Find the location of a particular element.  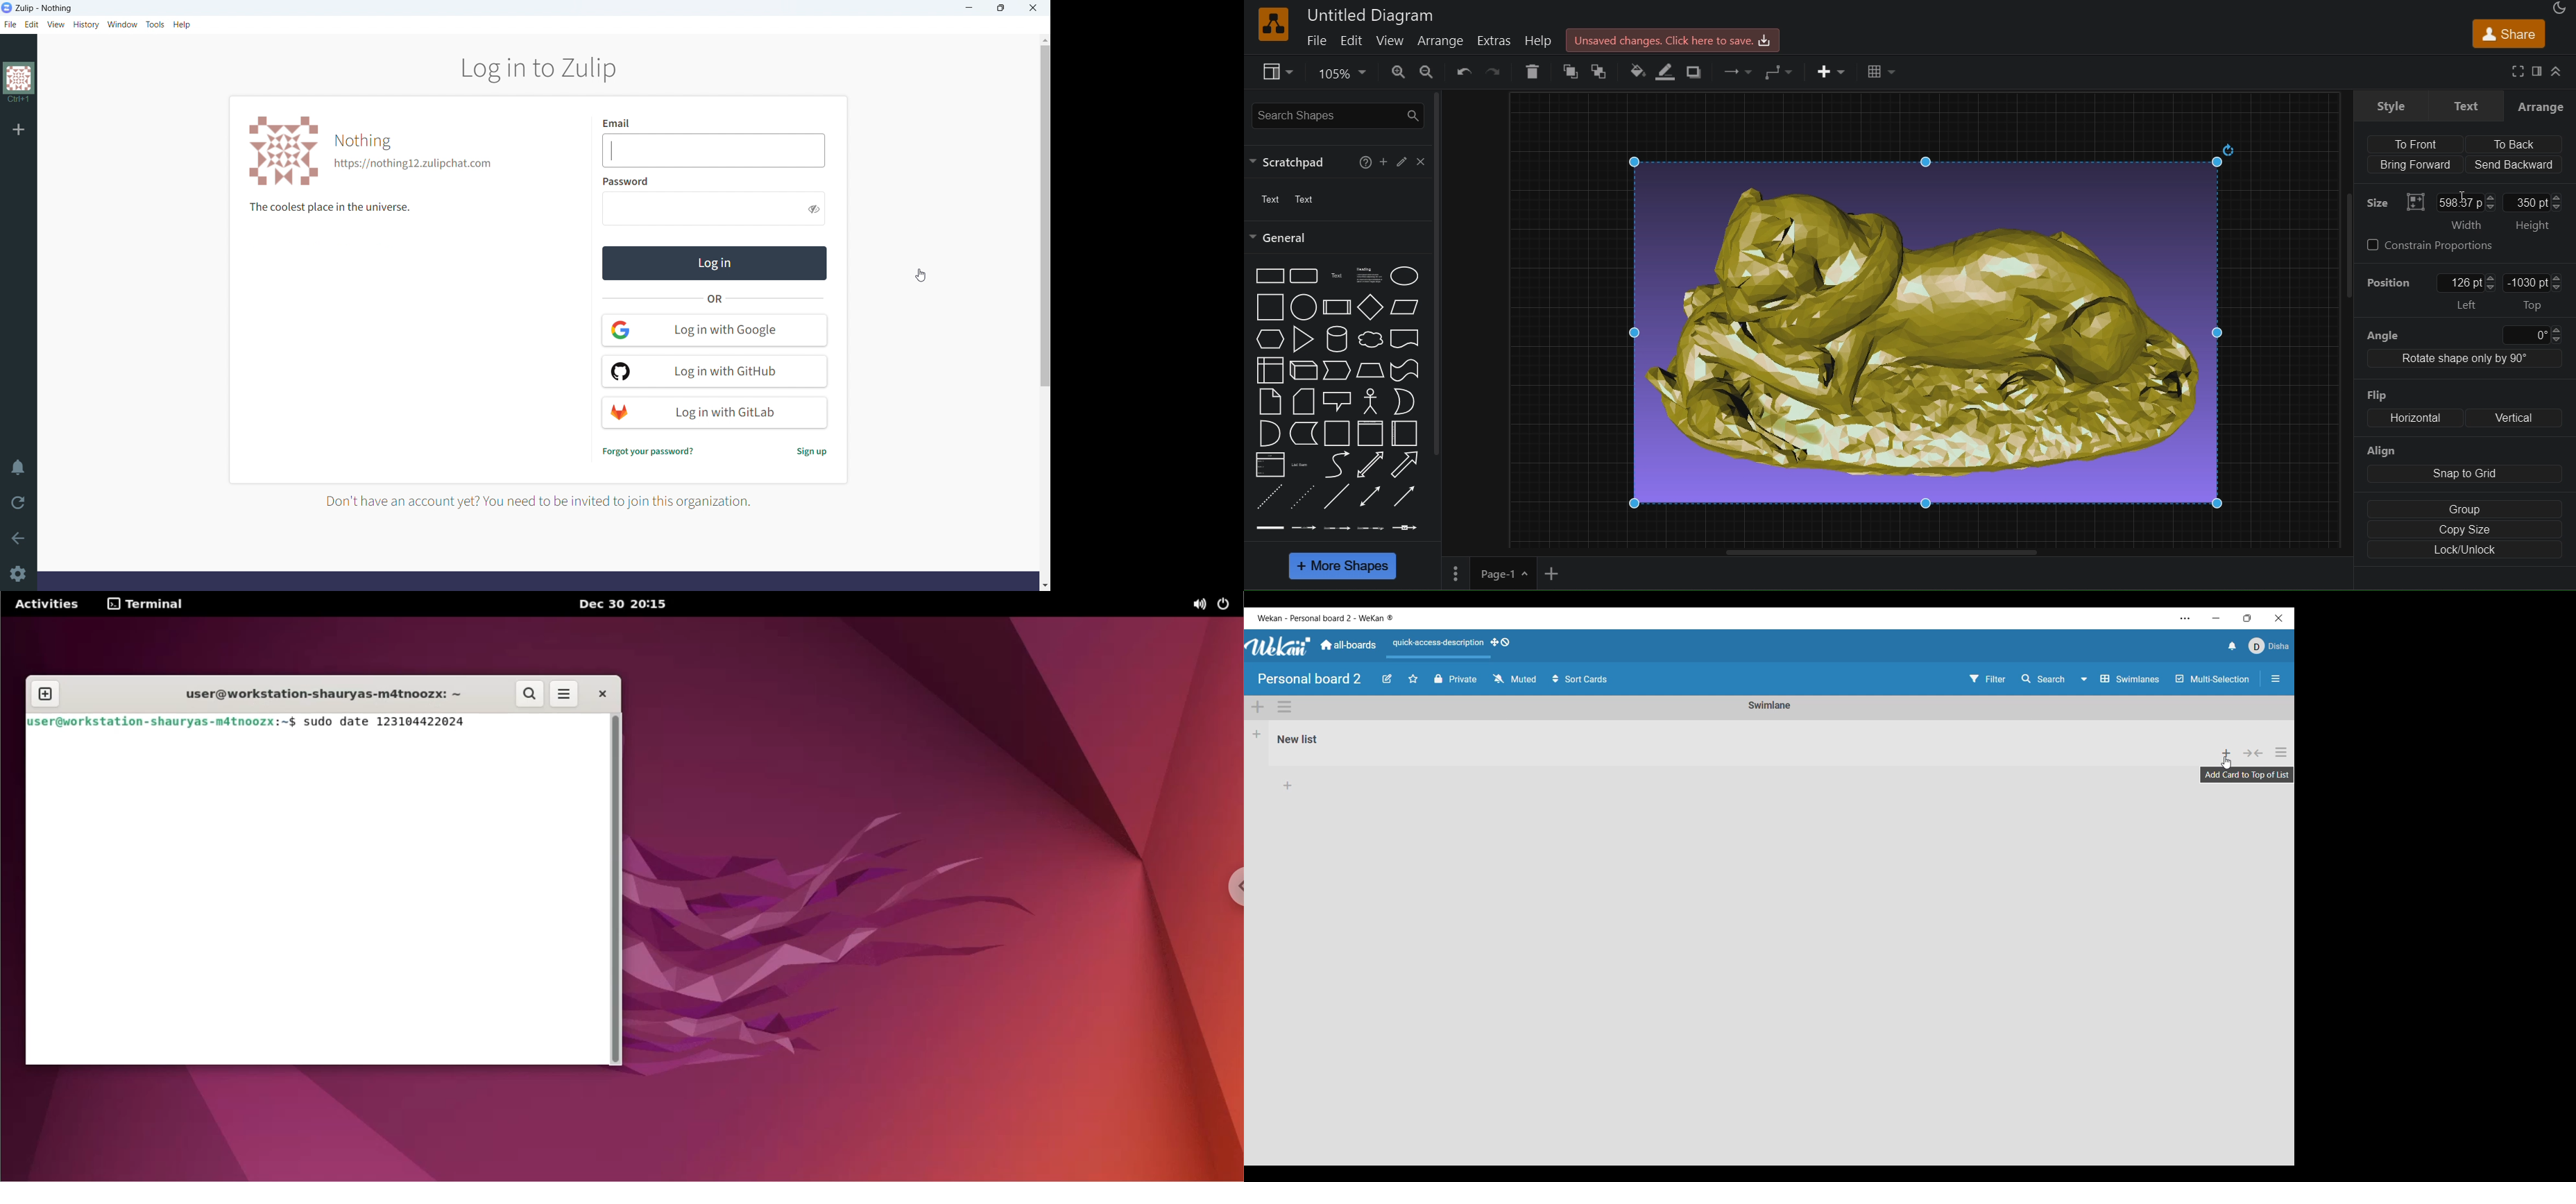

Position is located at coordinates (2389, 281).